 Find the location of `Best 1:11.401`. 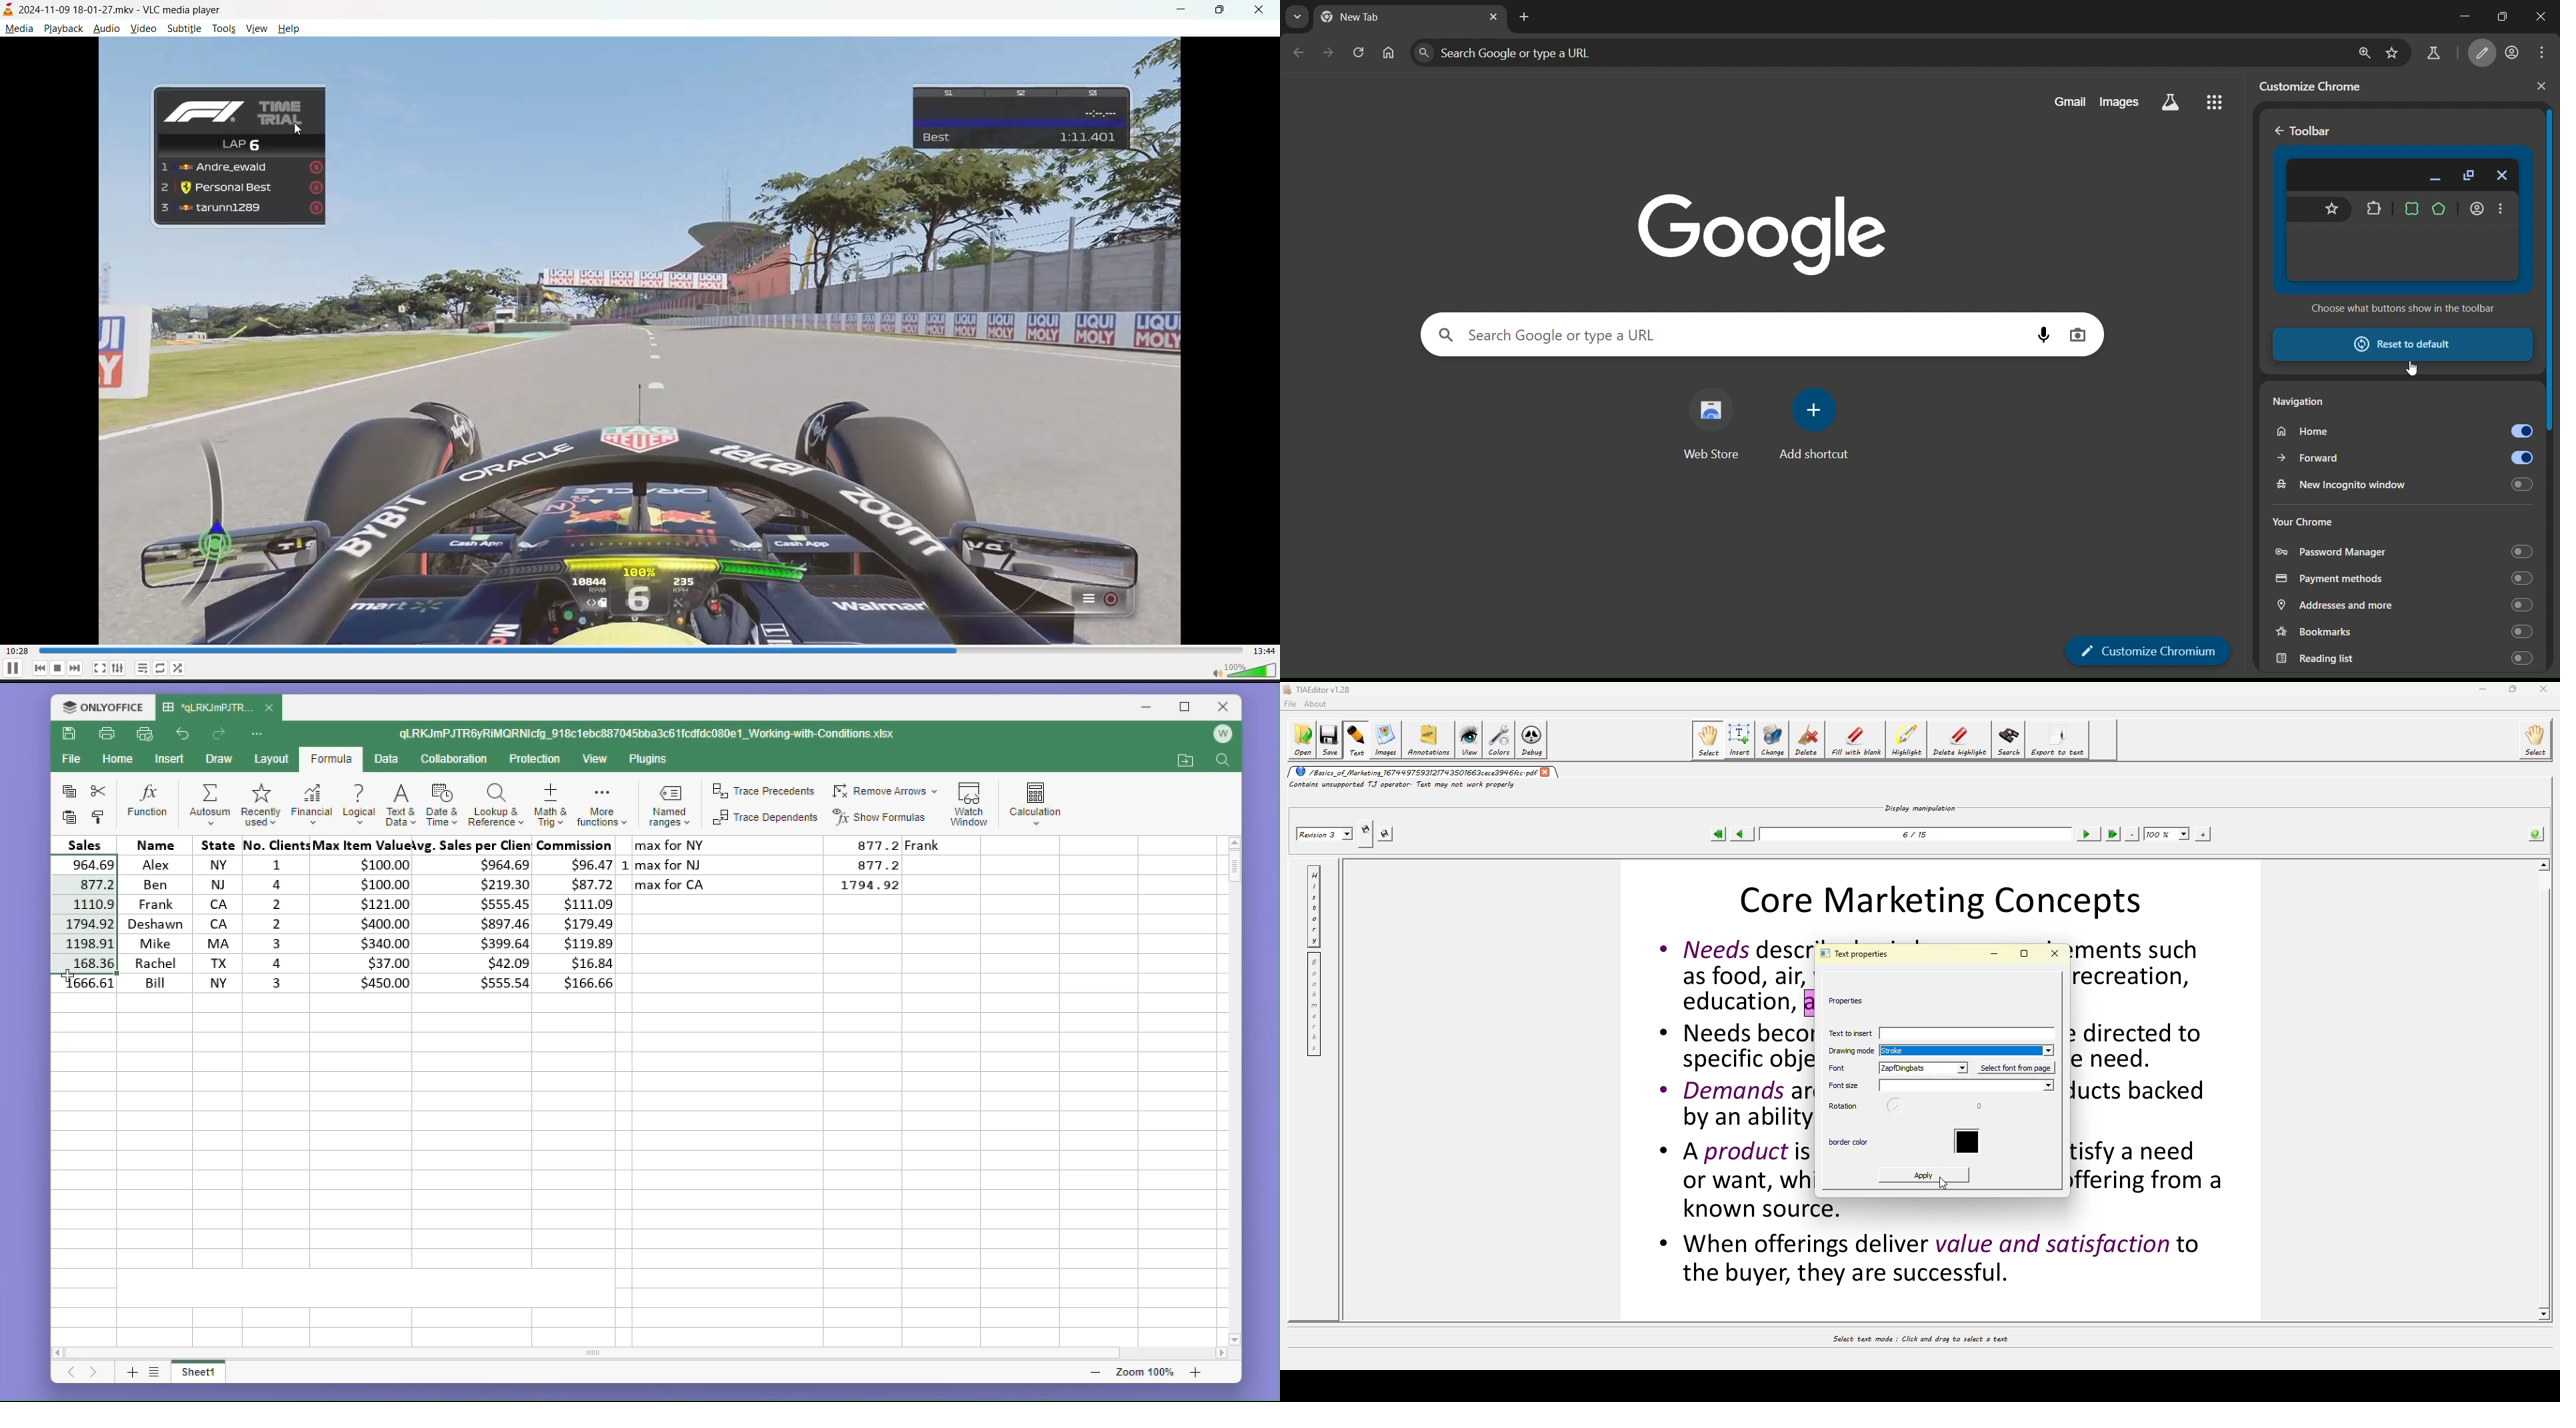

Best 1:11.401 is located at coordinates (1022, 118).